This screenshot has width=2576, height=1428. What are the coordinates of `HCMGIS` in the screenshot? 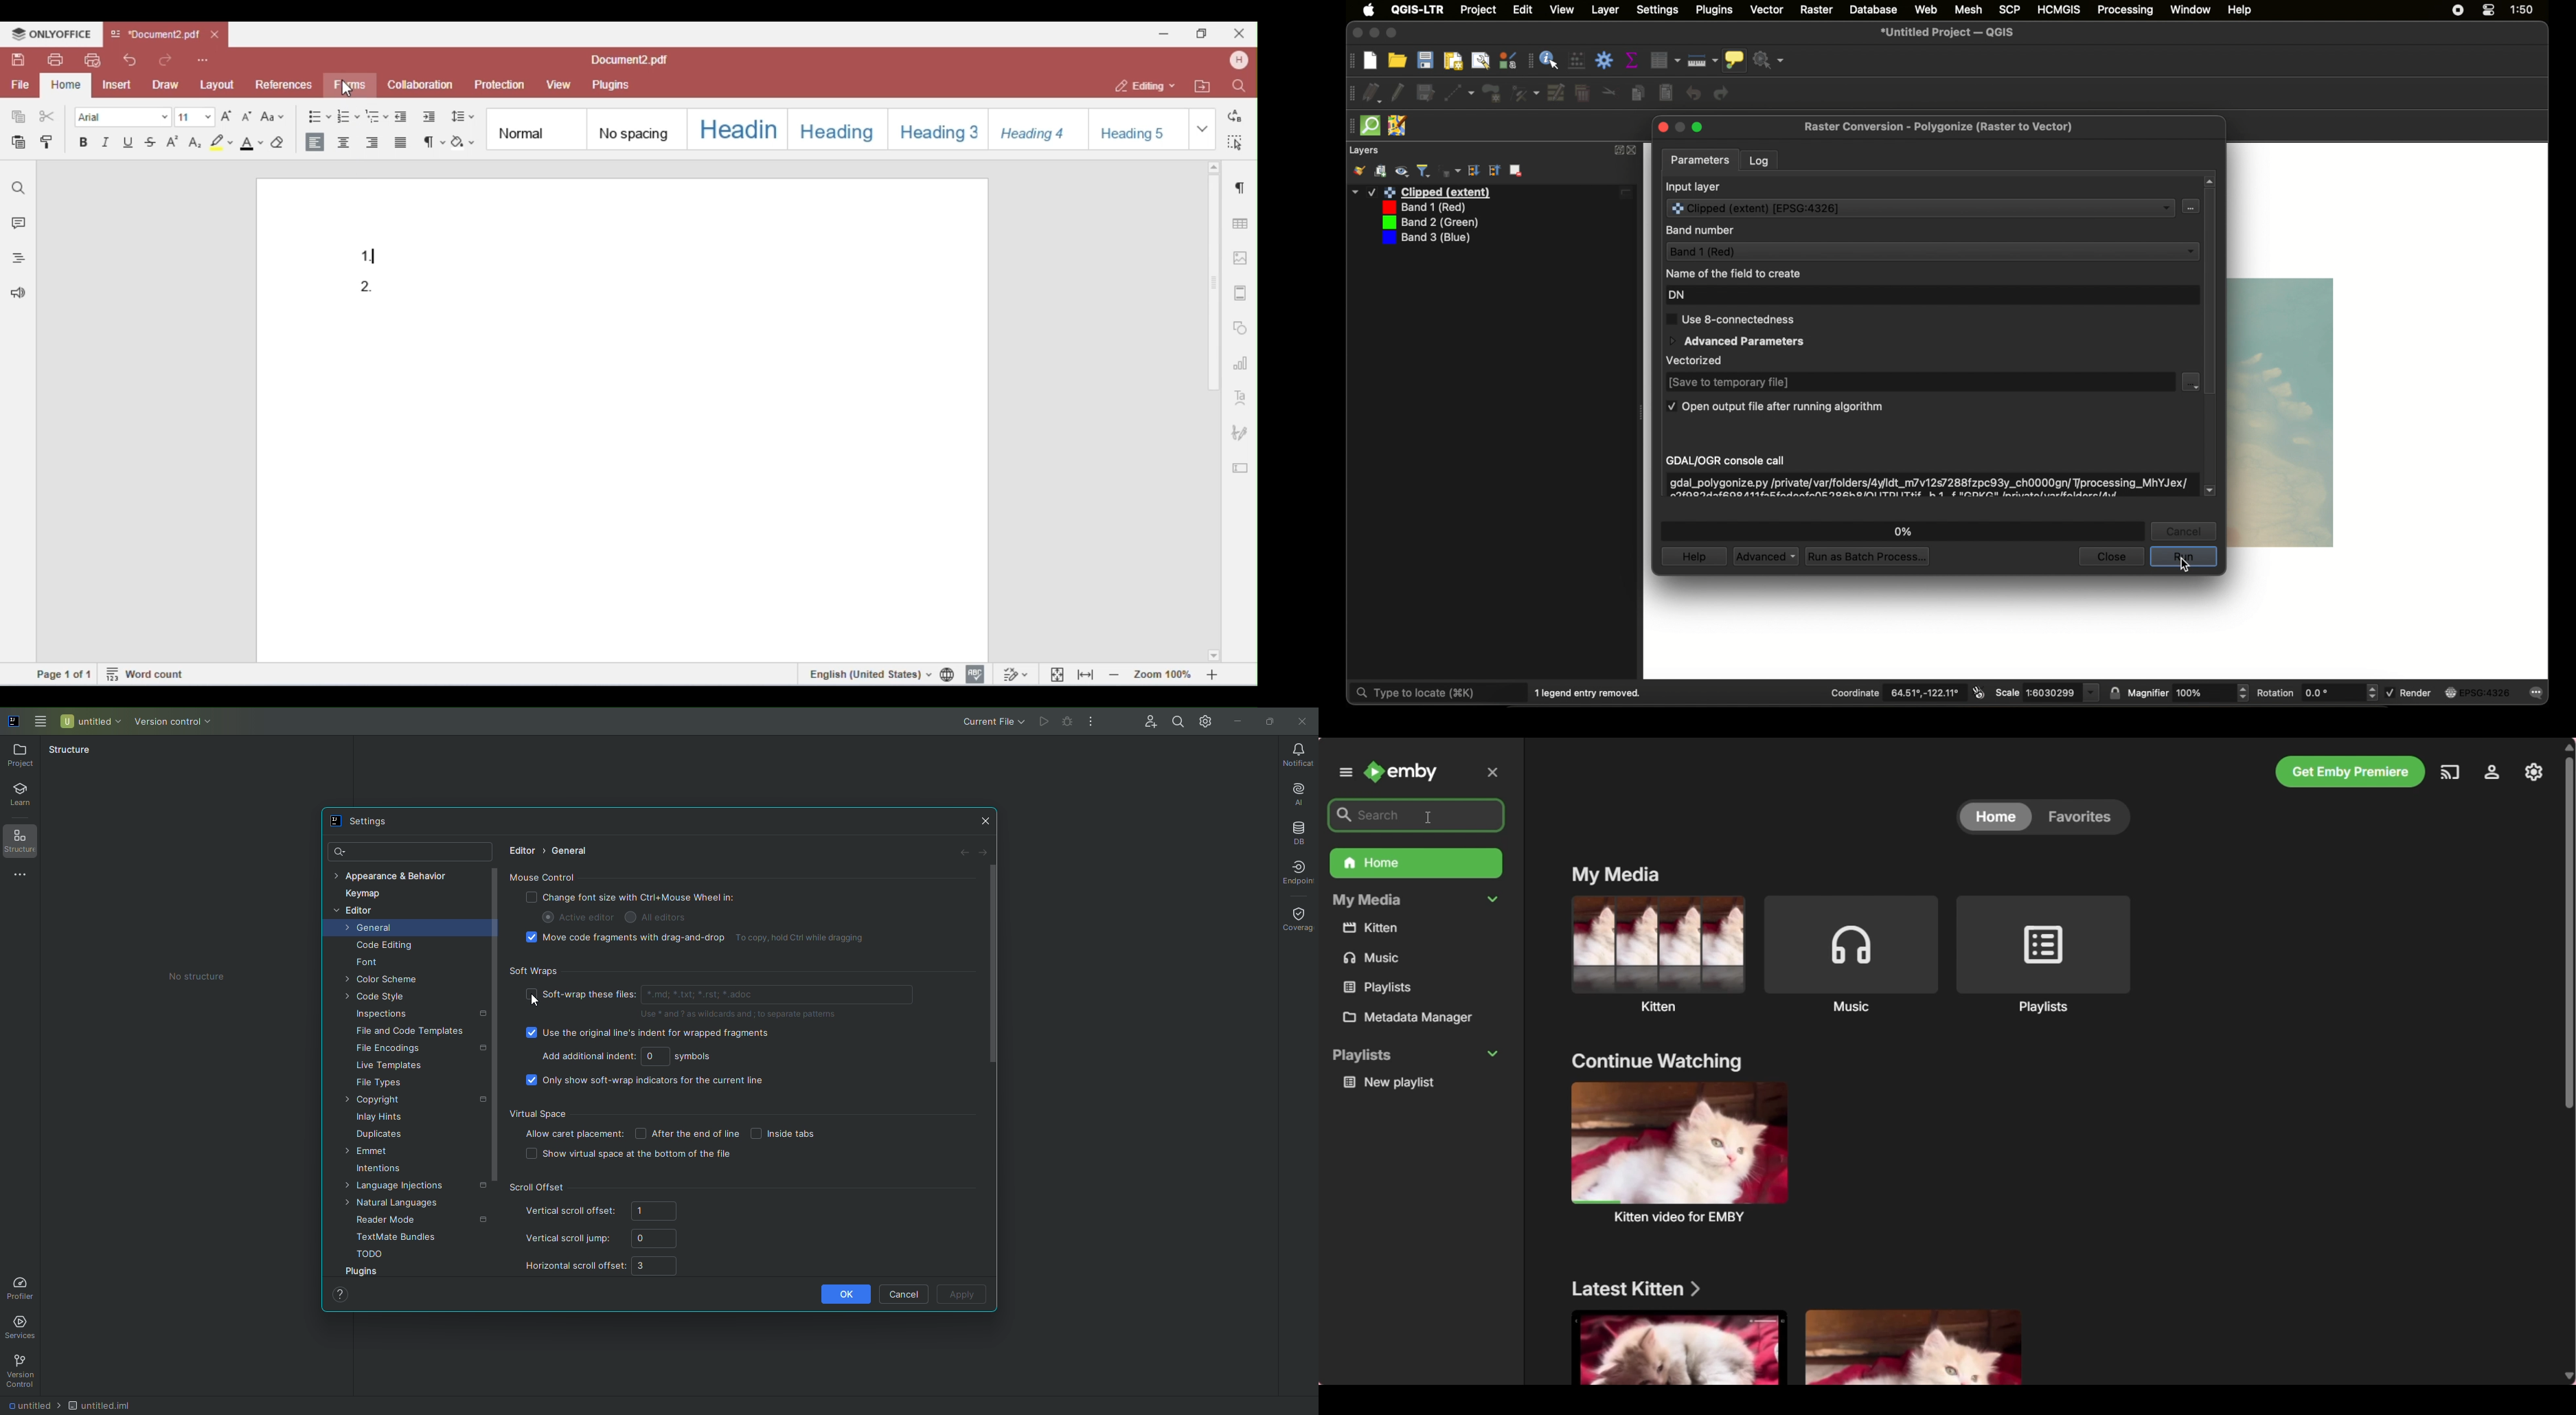 It's located at (2059, 9).